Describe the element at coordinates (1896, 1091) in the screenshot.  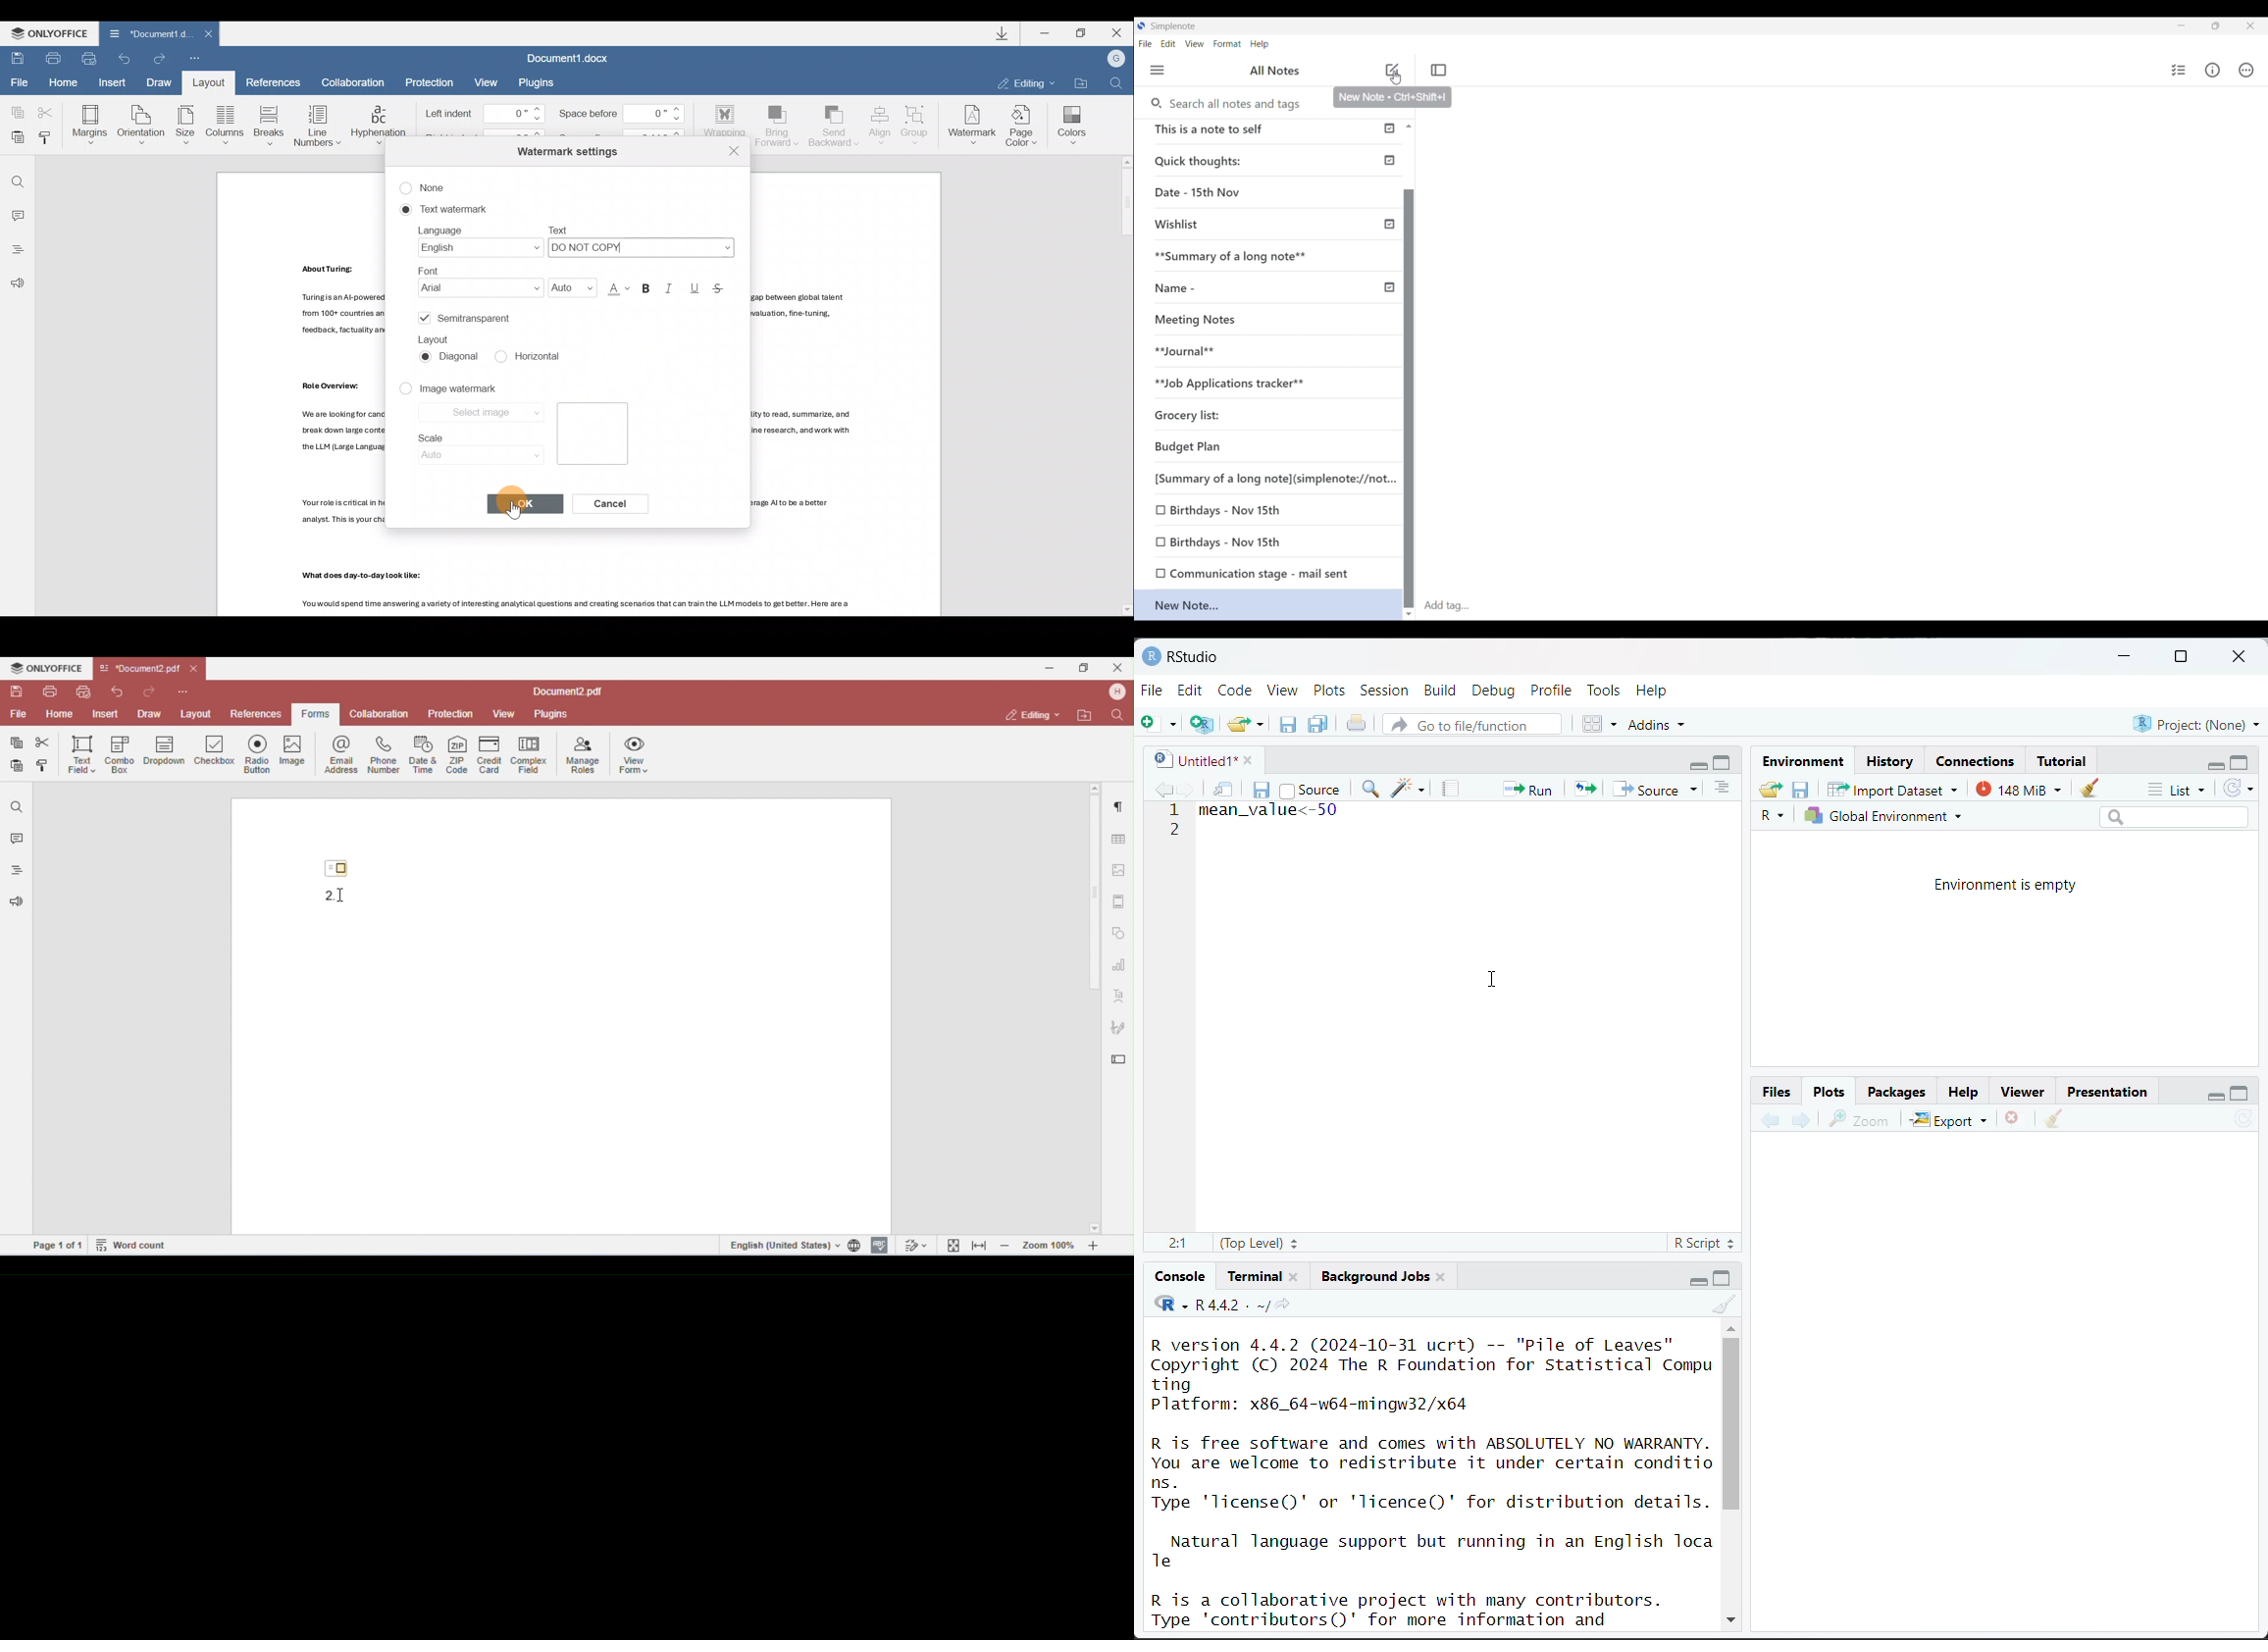
I see `Packages` at that location.